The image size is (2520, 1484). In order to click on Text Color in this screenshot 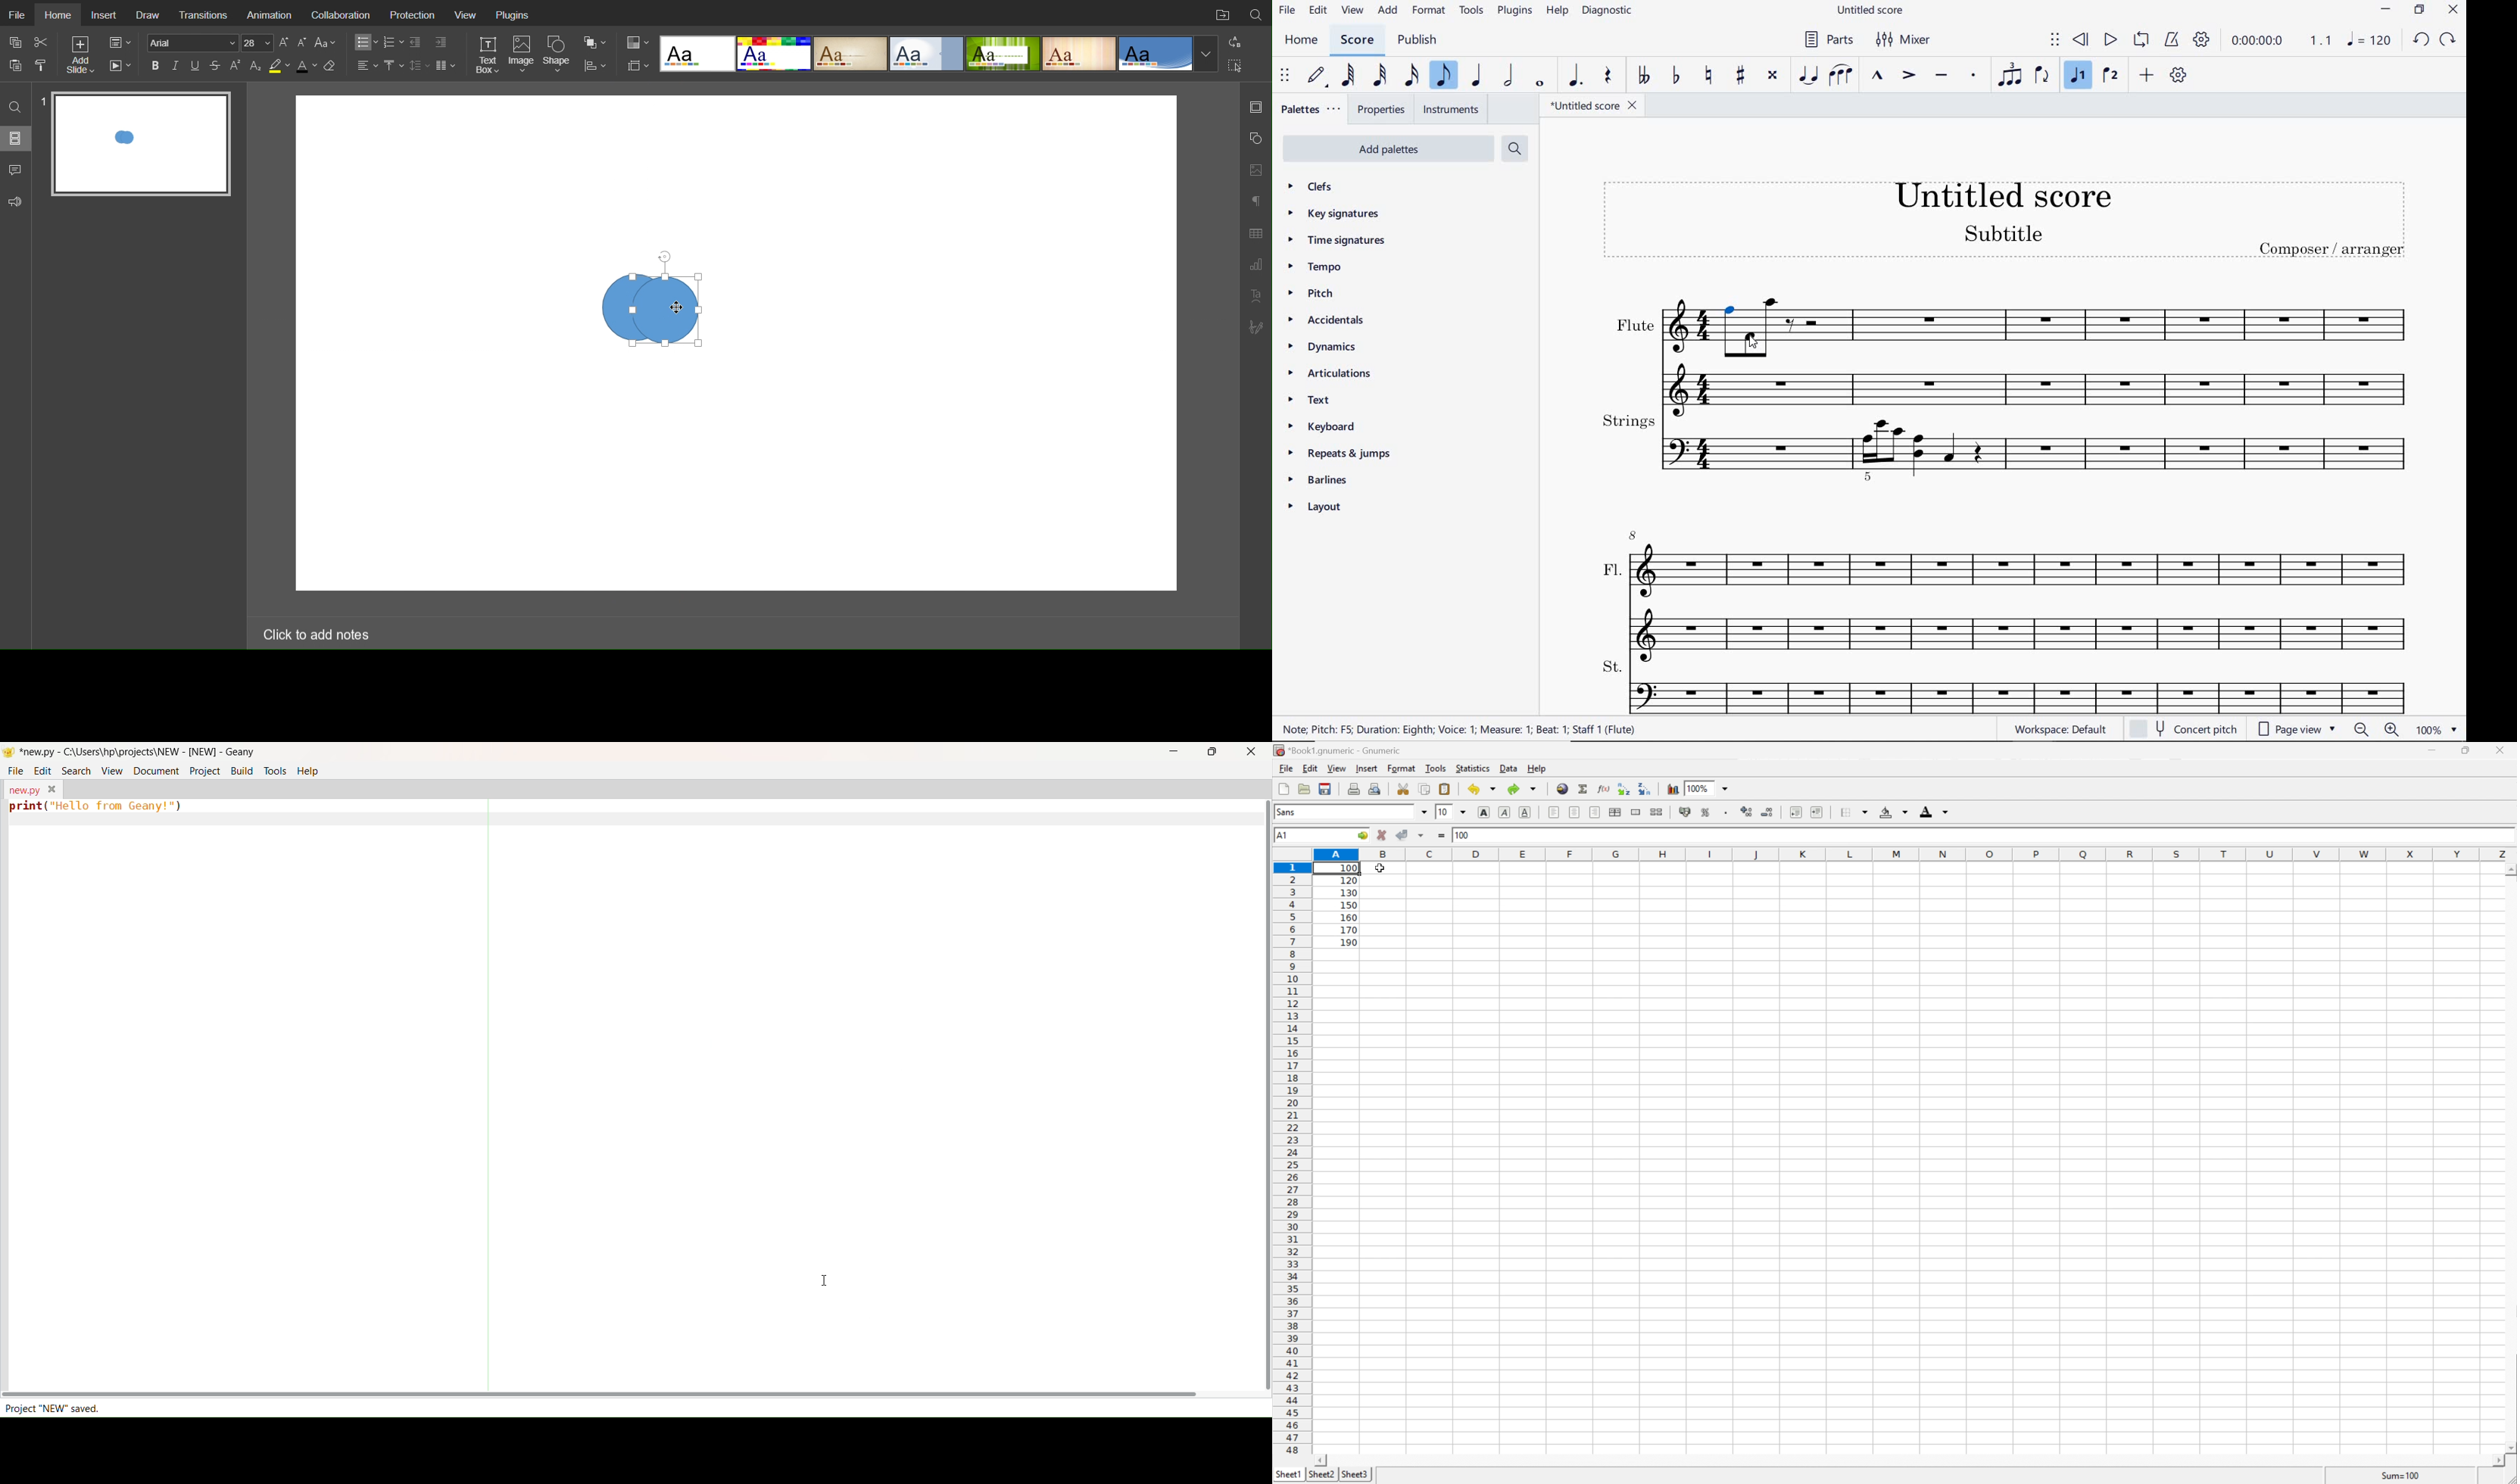, I will do `click(306, 66)`.